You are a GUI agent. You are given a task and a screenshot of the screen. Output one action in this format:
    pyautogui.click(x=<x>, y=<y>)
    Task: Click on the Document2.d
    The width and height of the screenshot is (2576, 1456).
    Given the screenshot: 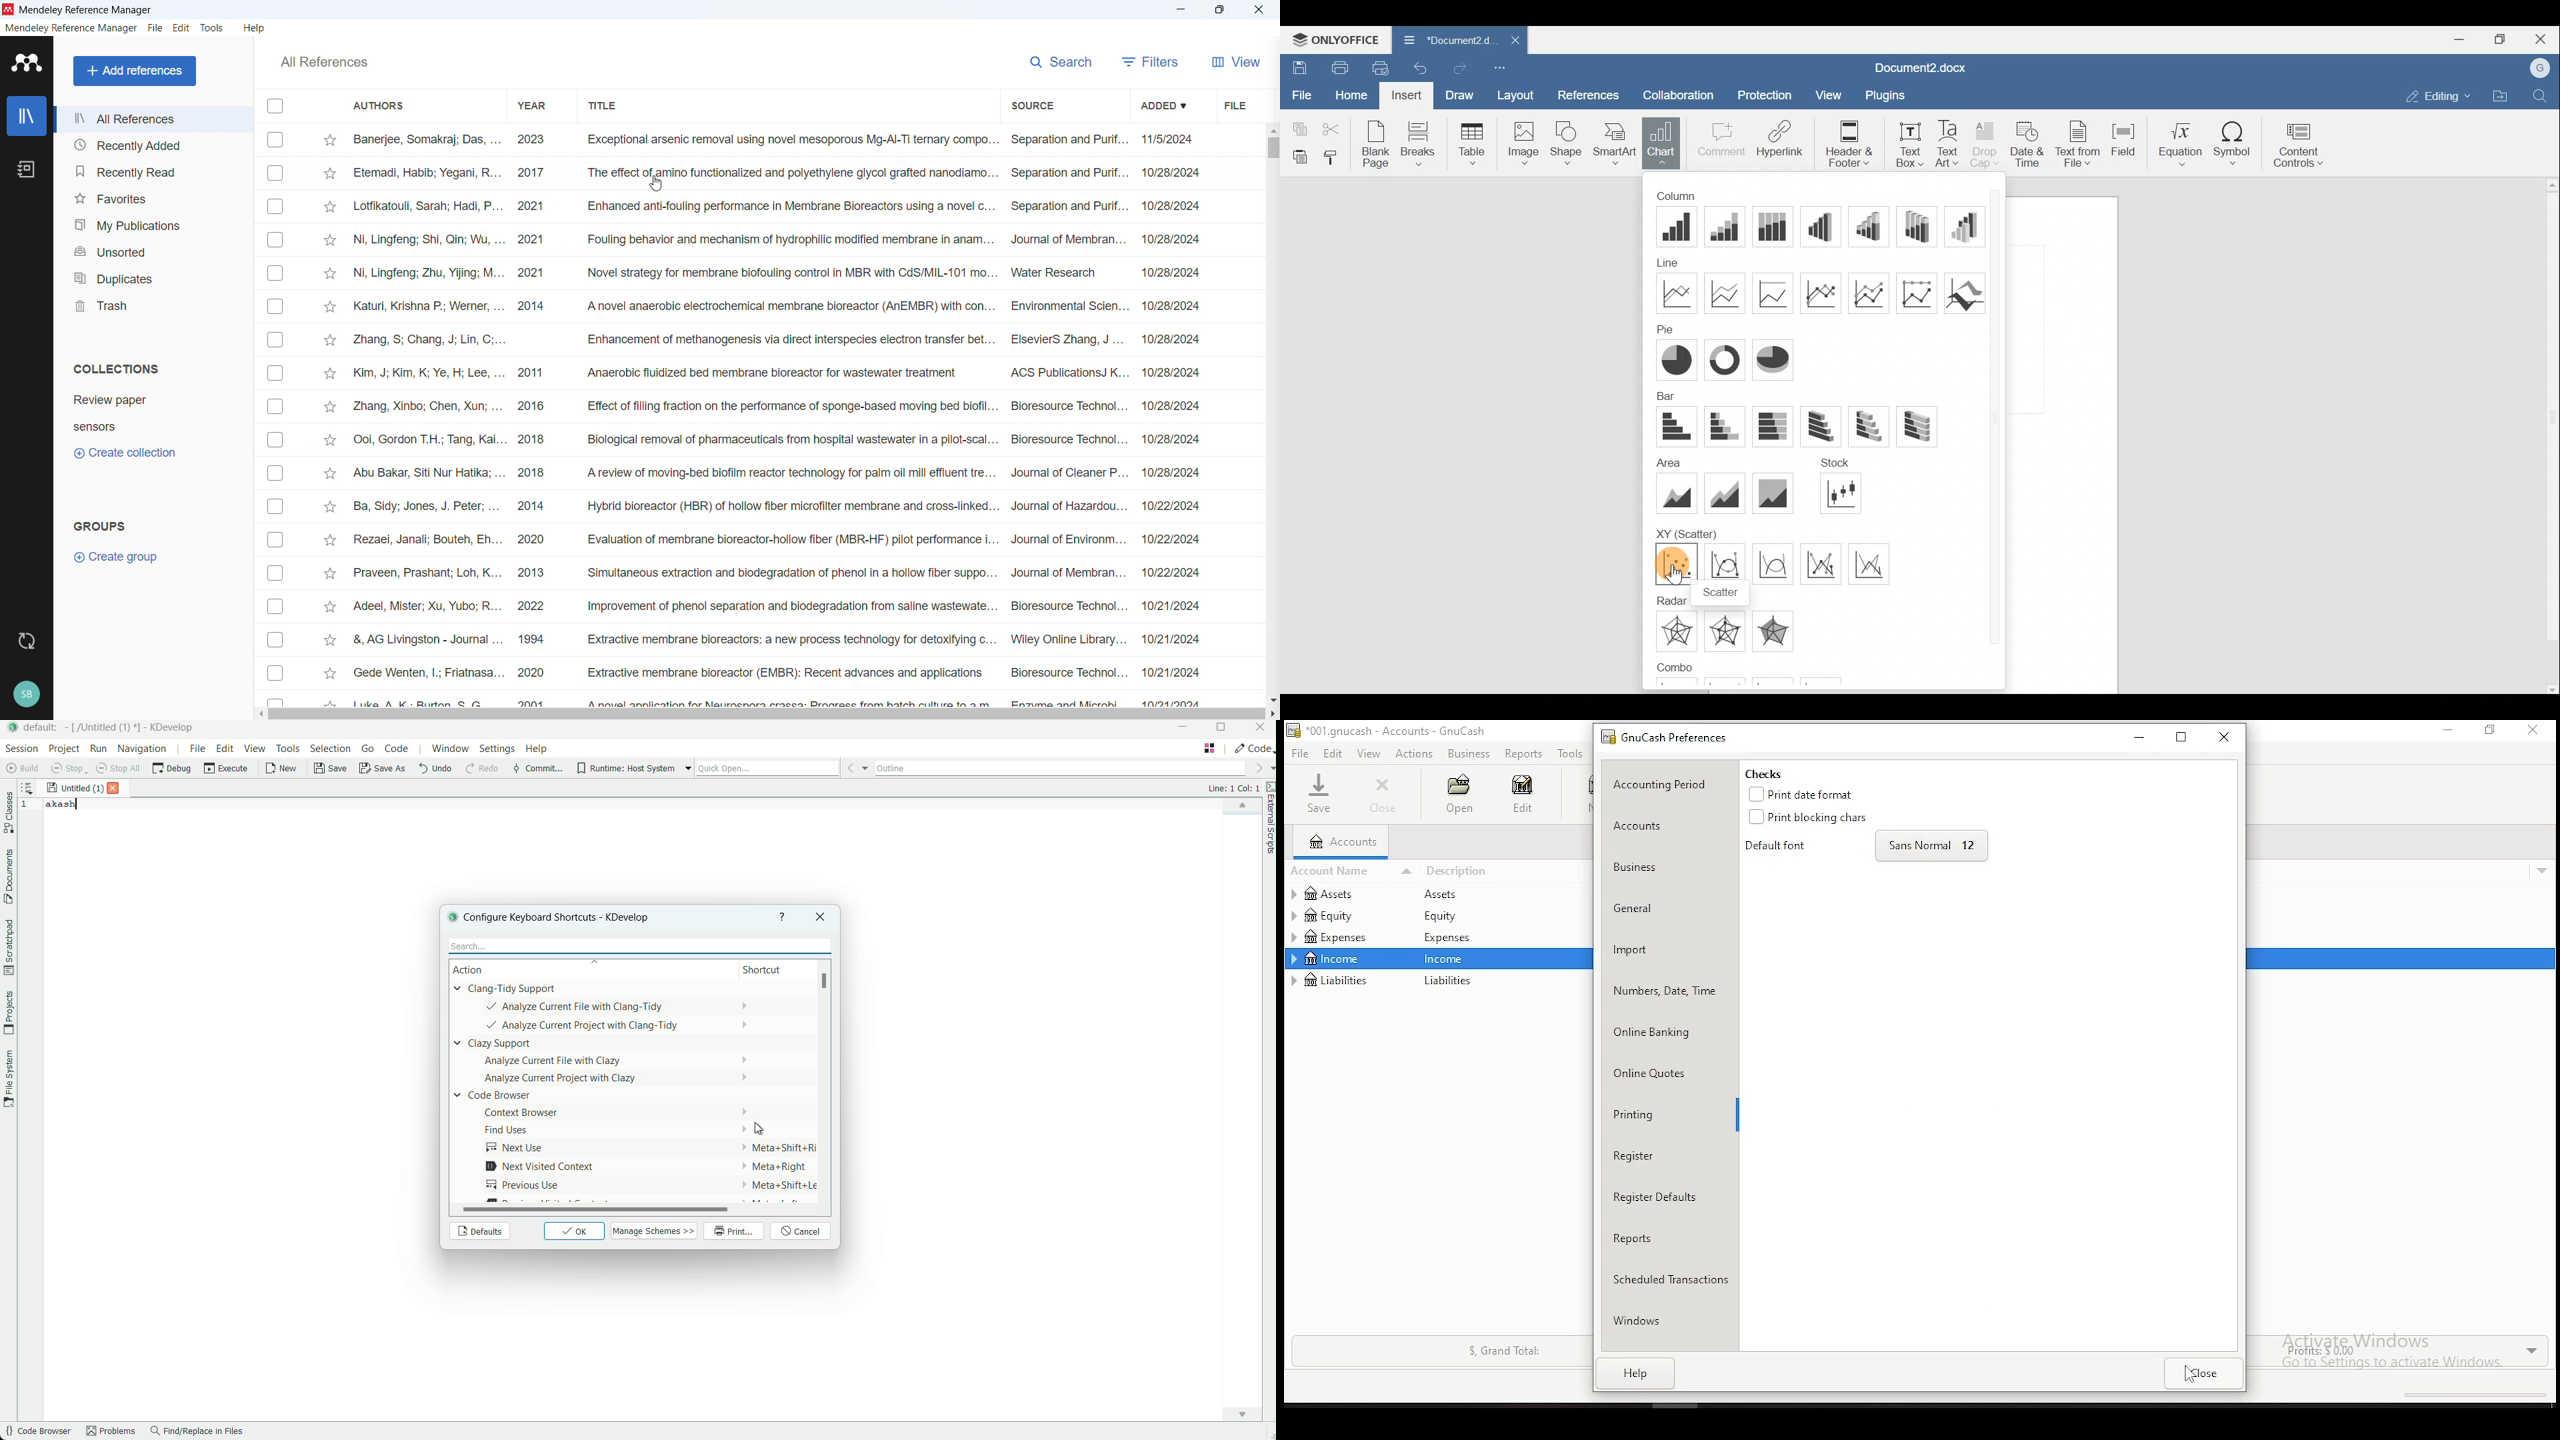 What is the action you would take?
    pyautogui.click(x=1445, y=39)
    